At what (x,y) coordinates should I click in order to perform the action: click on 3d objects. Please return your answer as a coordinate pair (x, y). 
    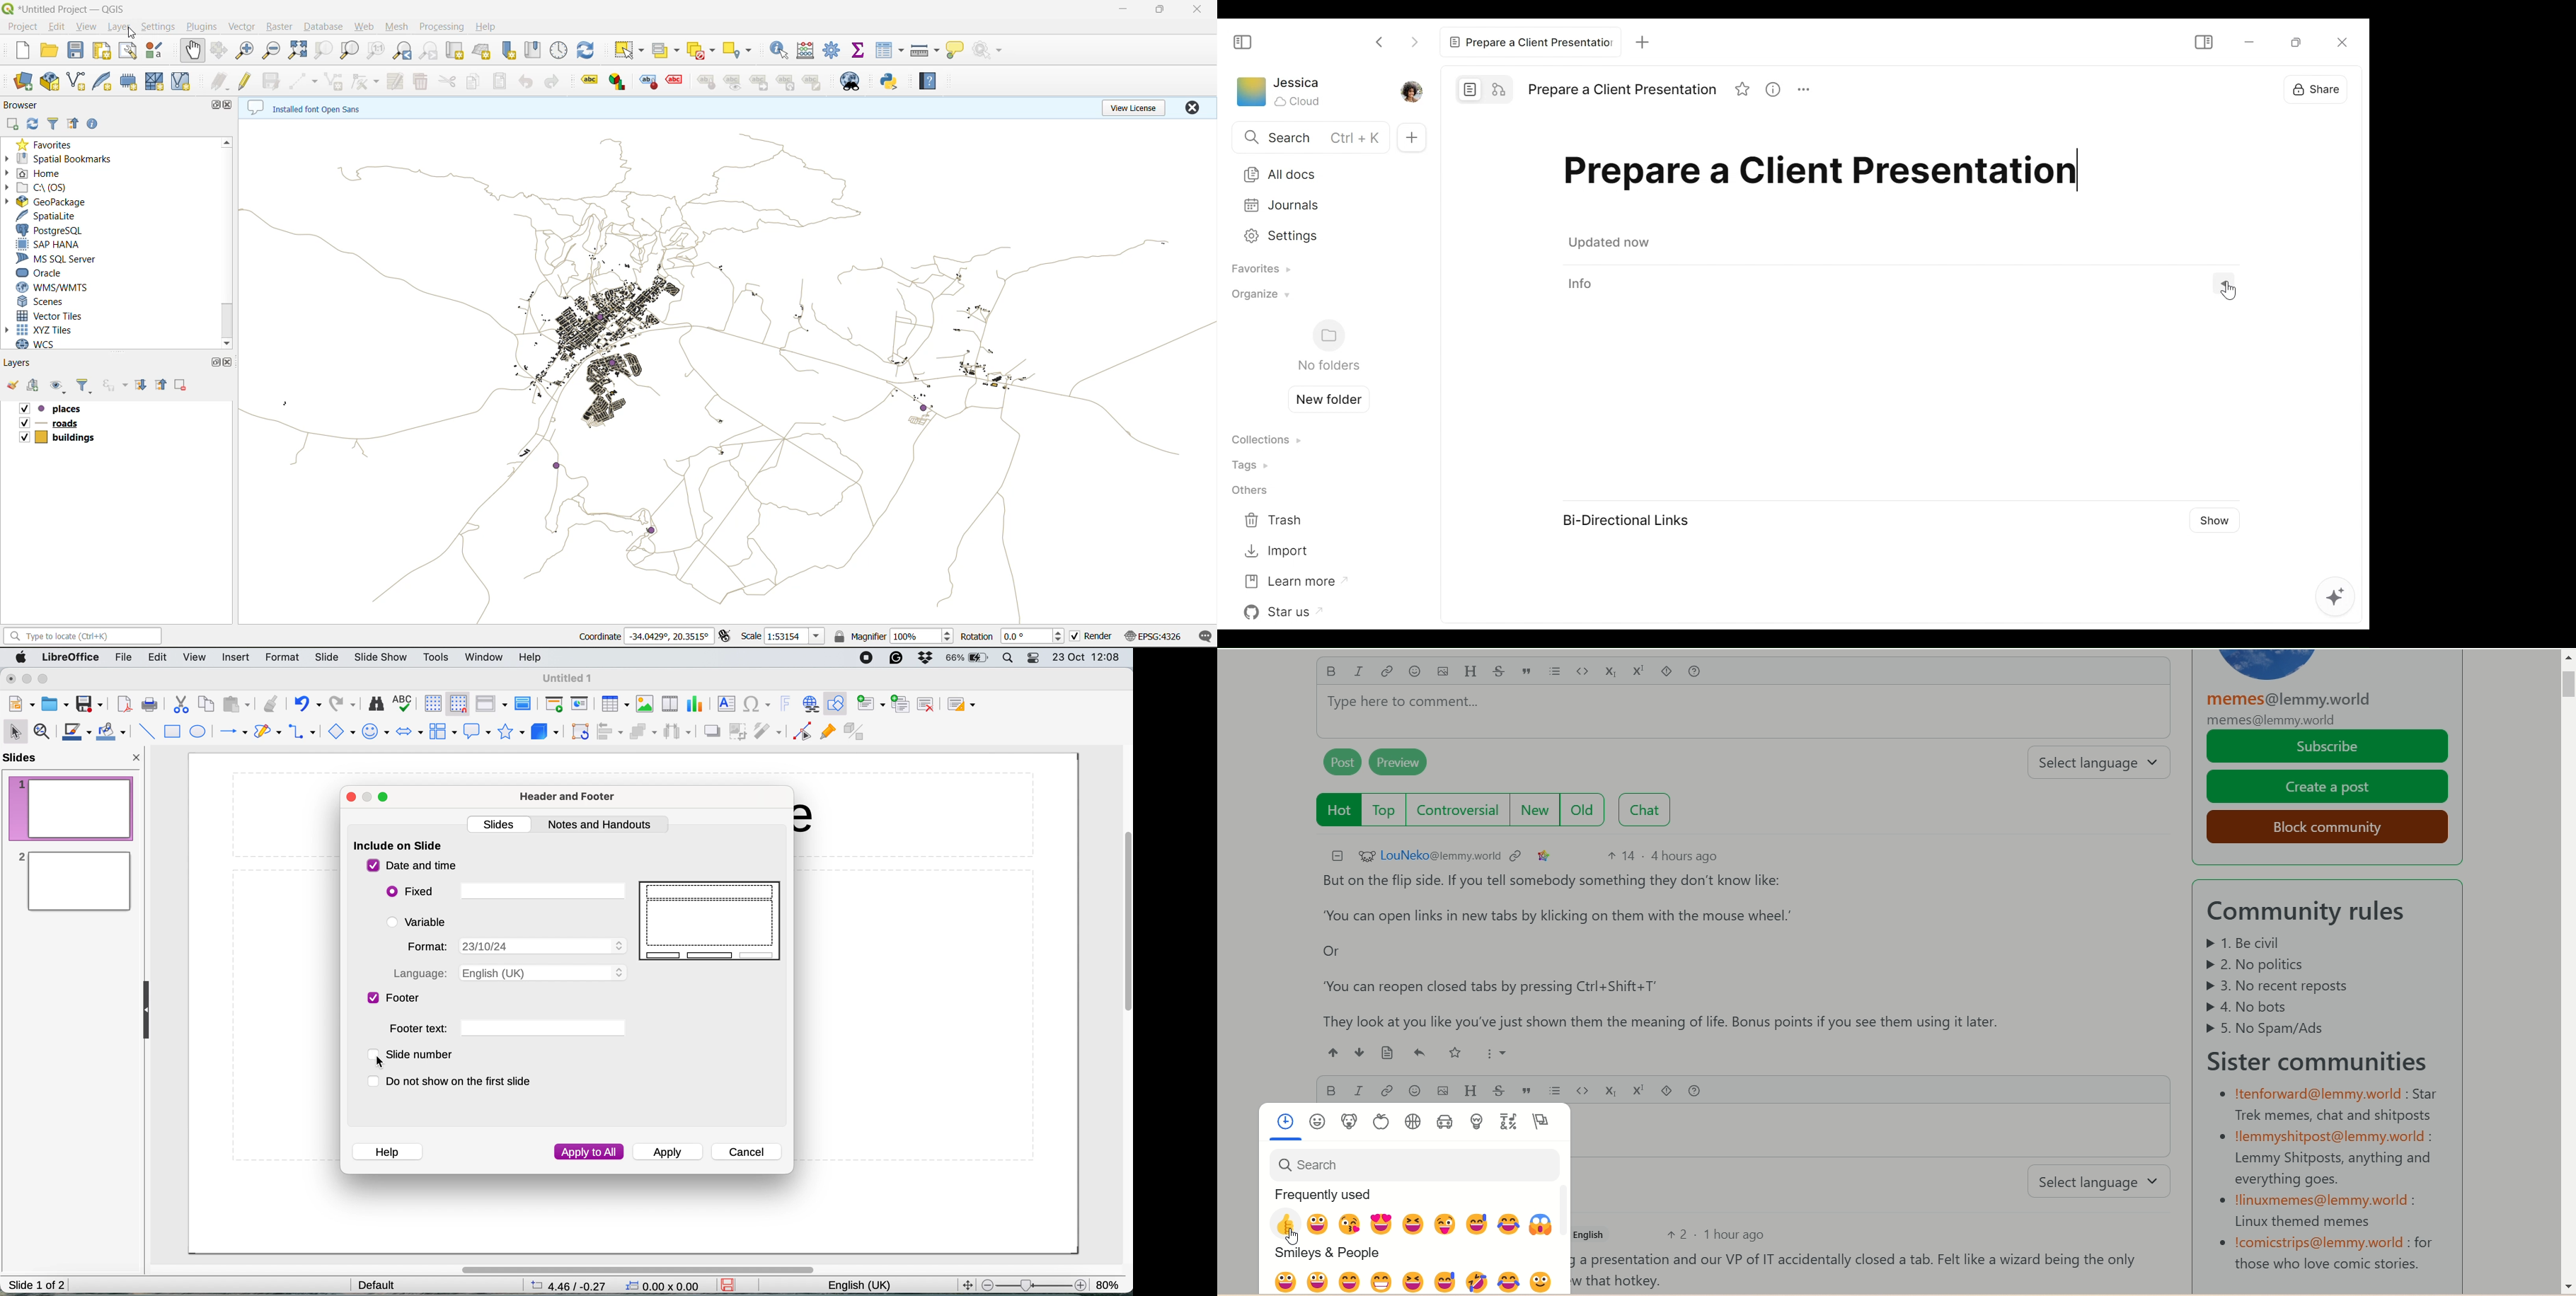
    Looking at the image, I should click on (544, 732).